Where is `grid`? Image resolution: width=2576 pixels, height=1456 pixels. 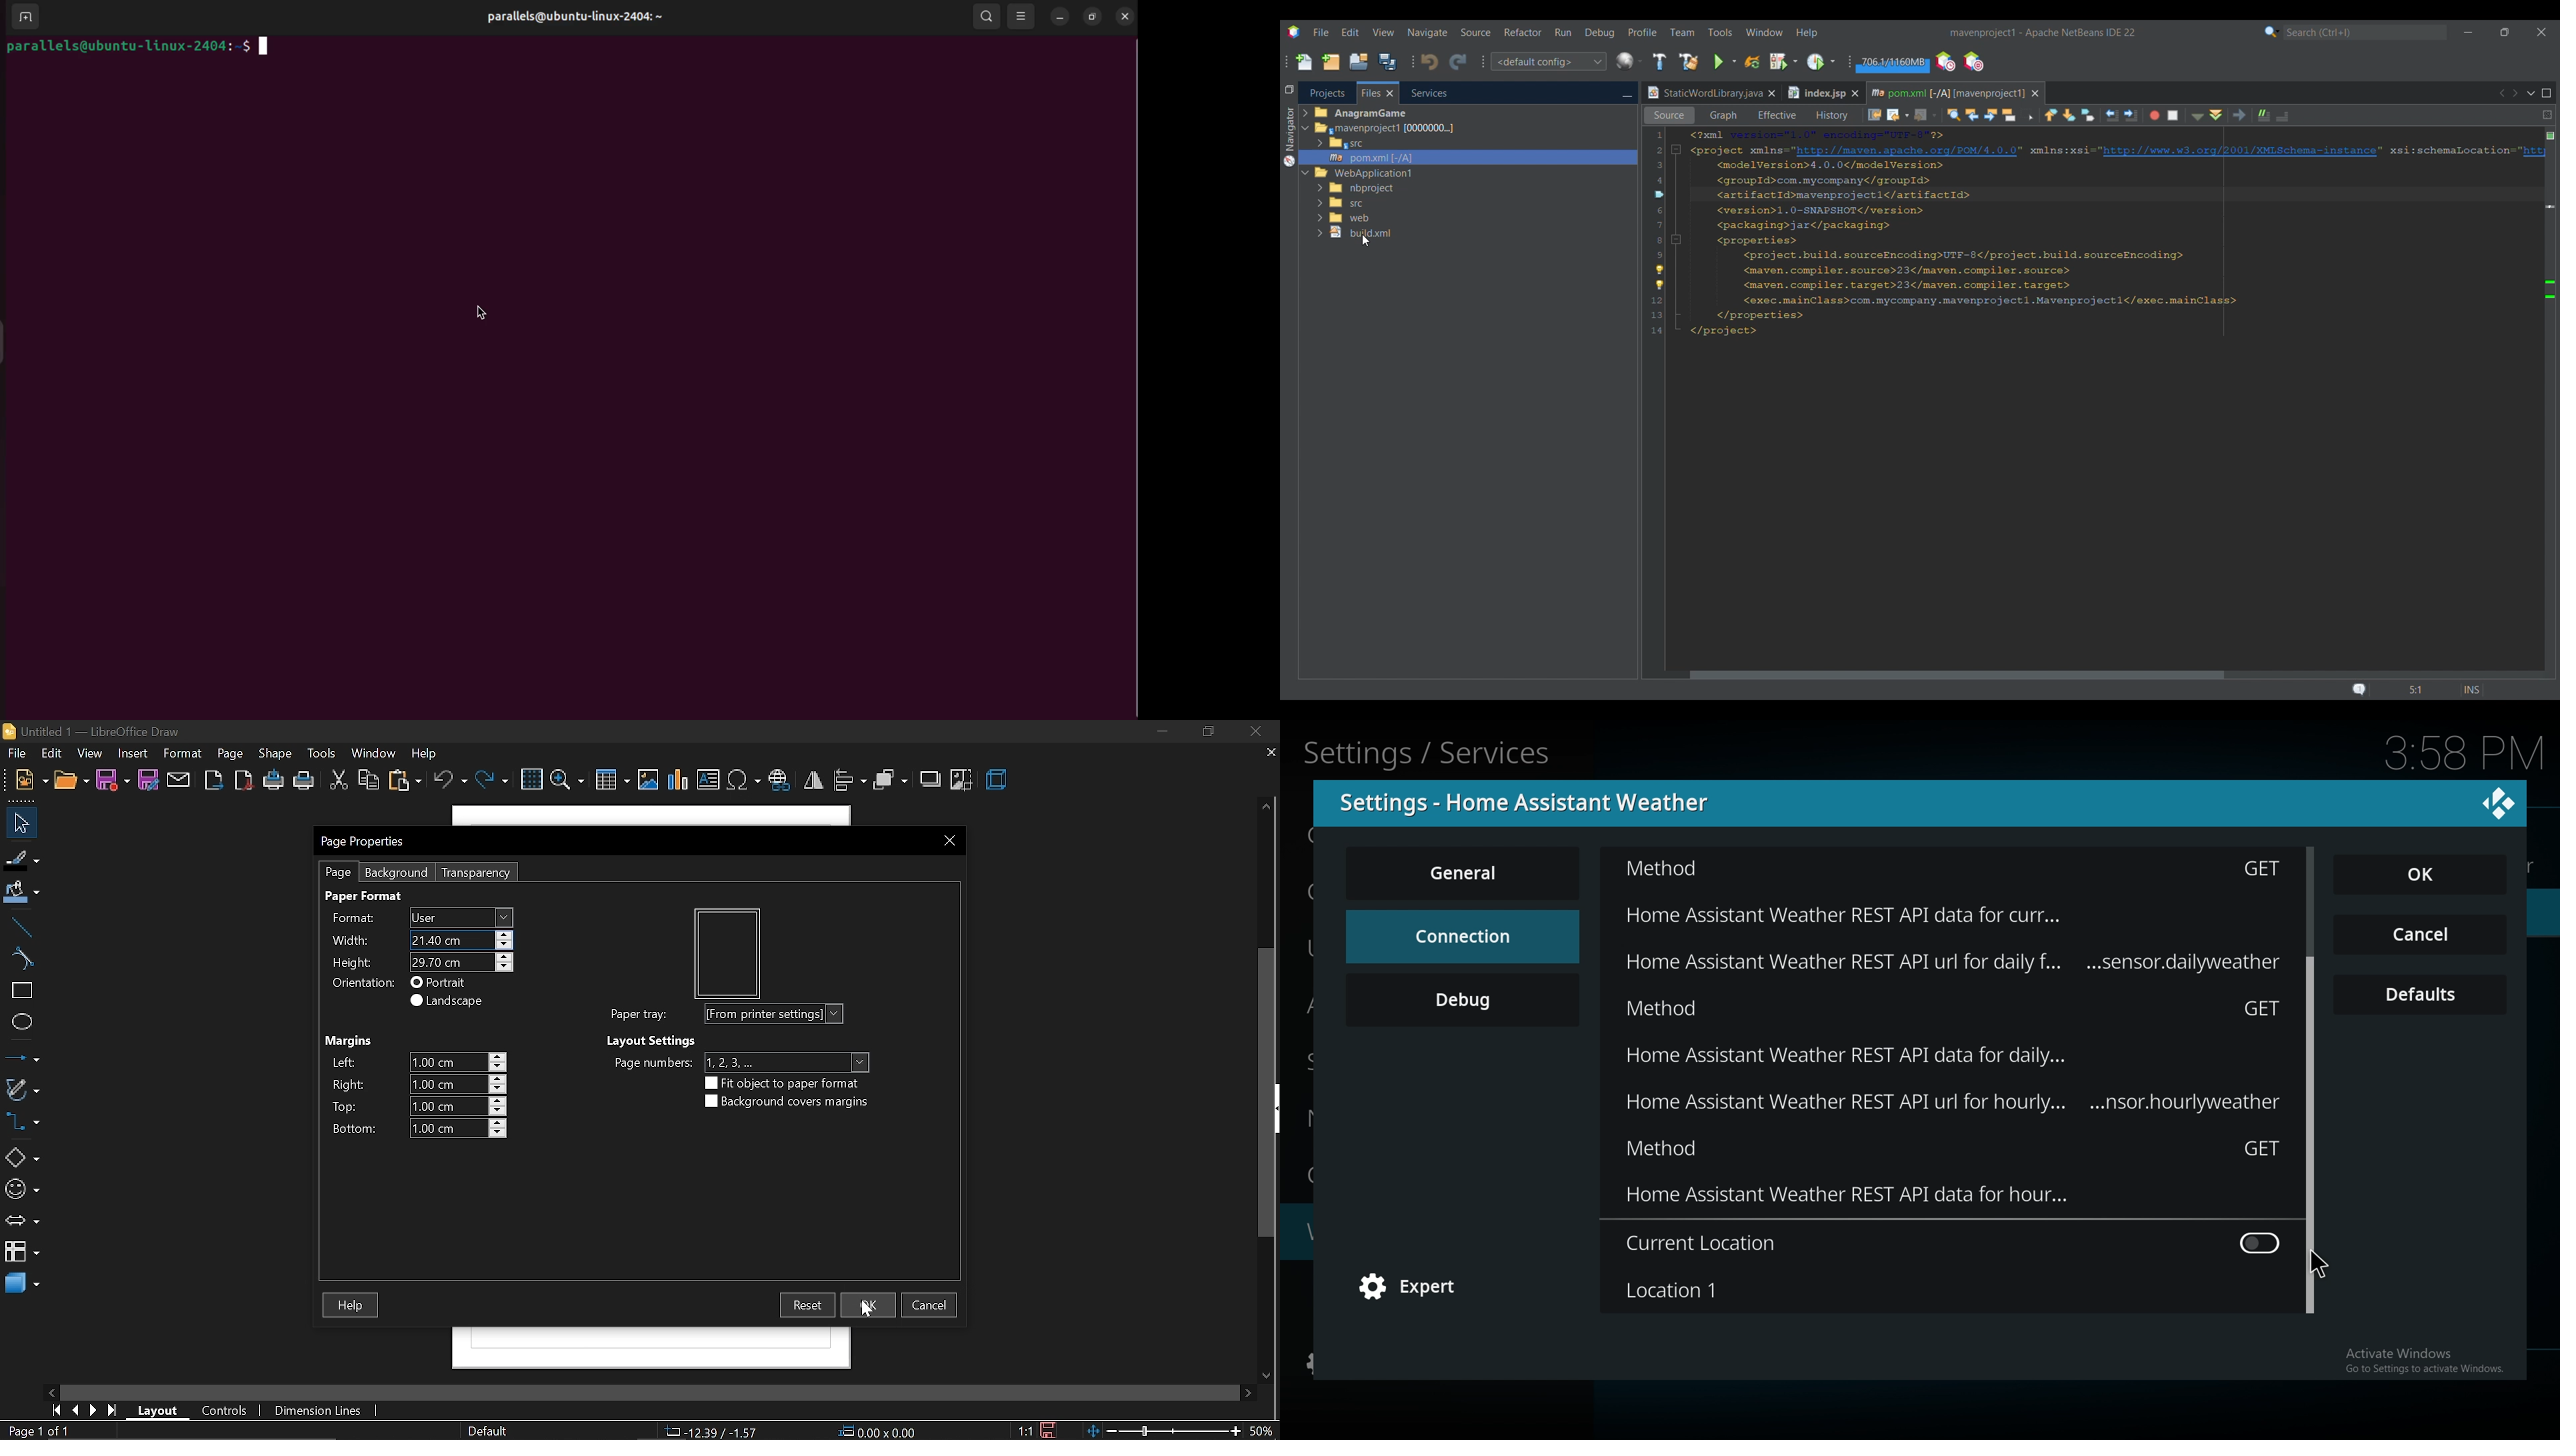
grid is located at coordinates (530, 780).